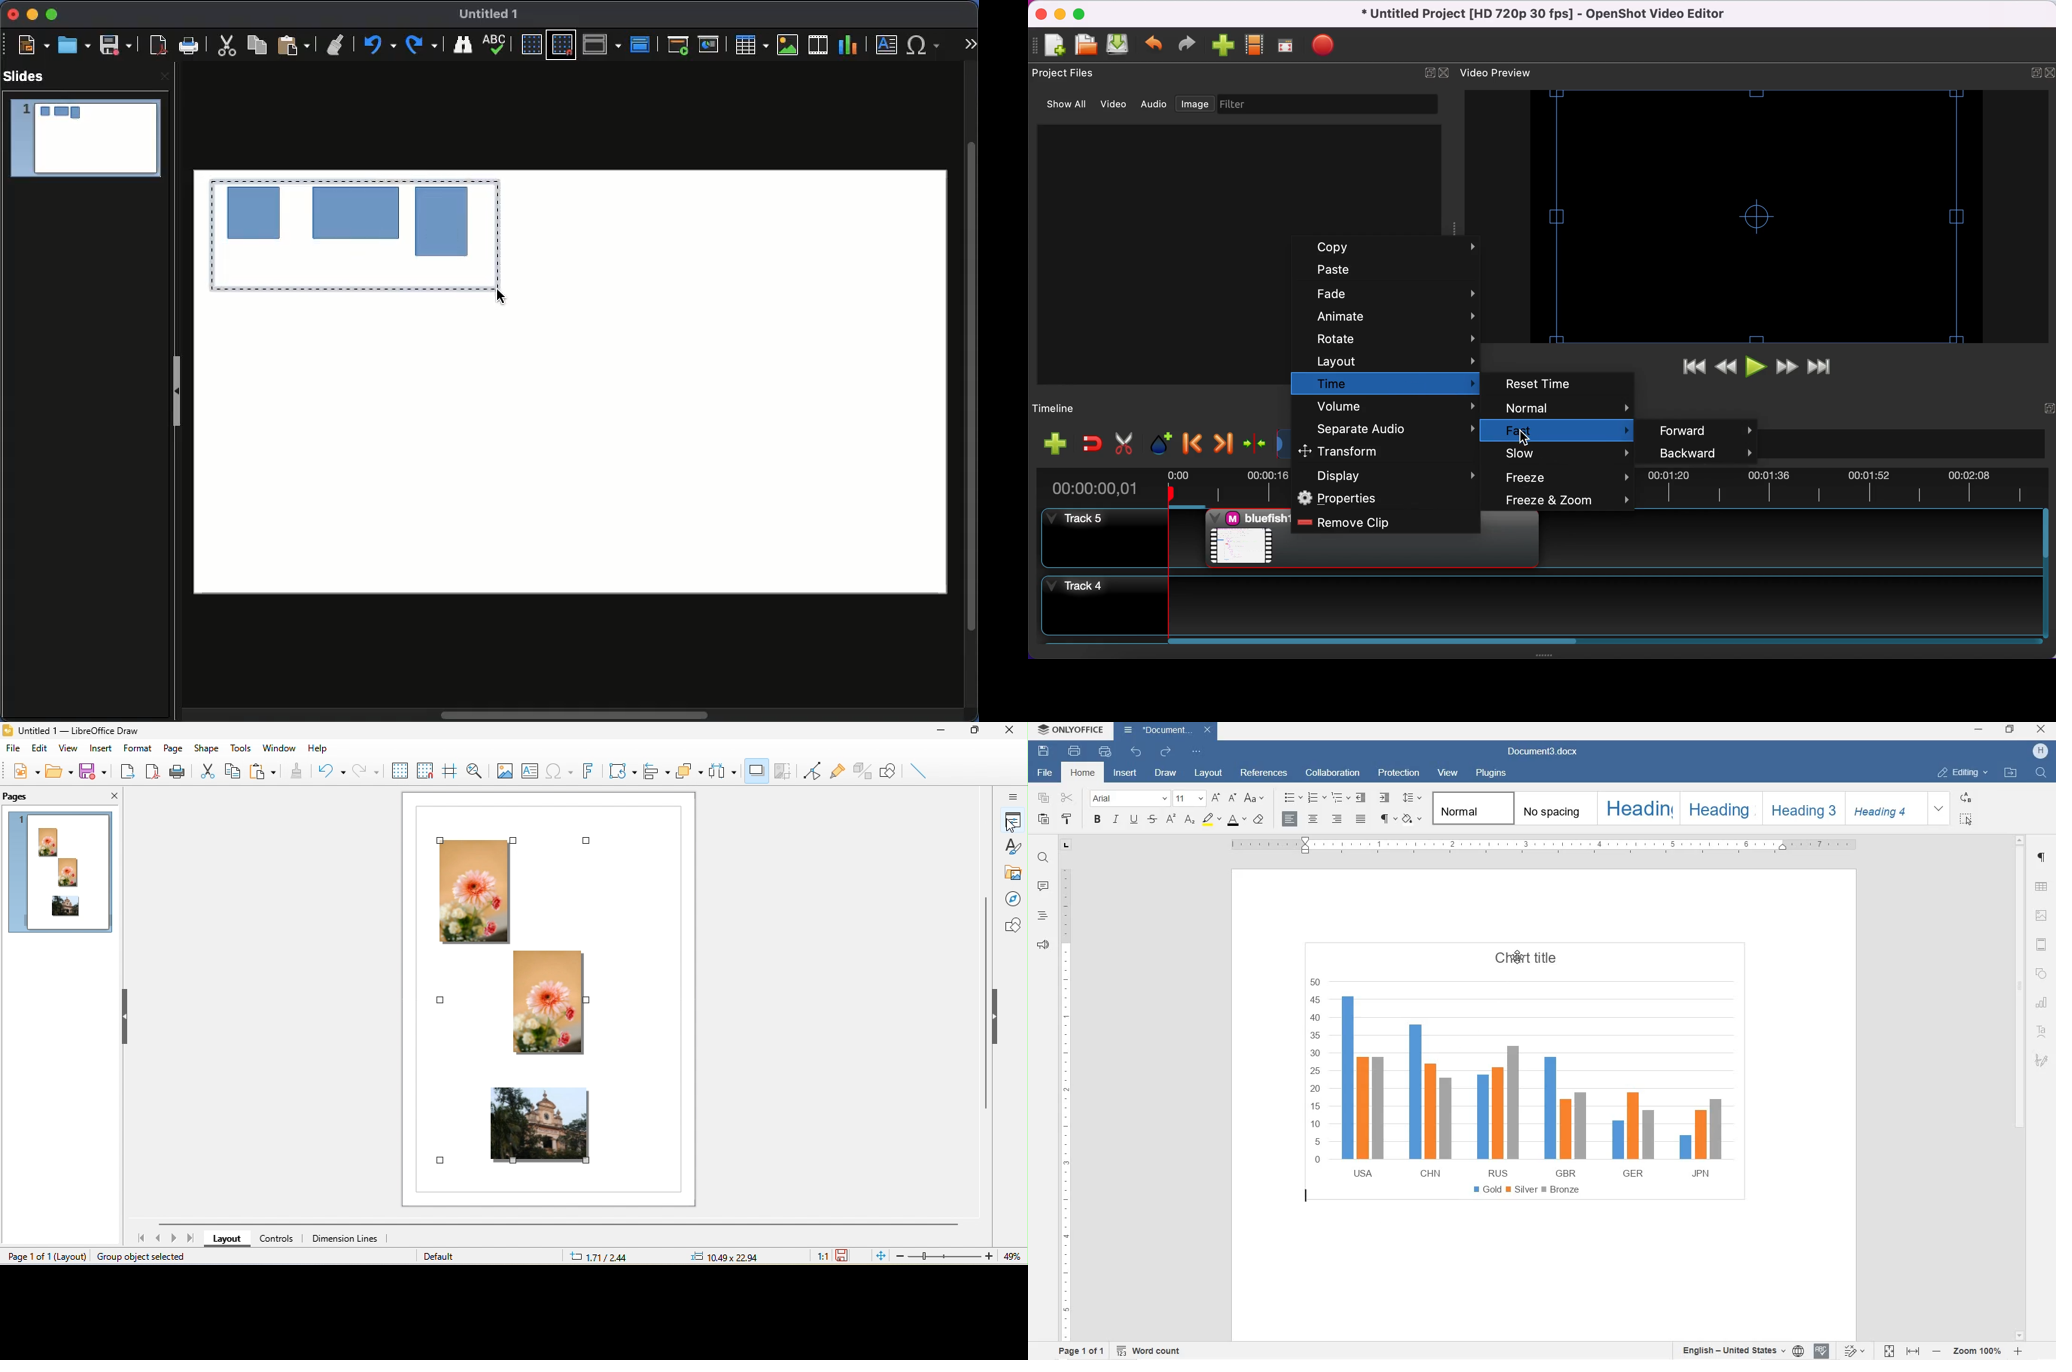 Image resolution: width=2072 pixels, height=1372 pixels. Describe the element at coordinates (1014, 925) in the screenshot. I see `shapes` at that location.